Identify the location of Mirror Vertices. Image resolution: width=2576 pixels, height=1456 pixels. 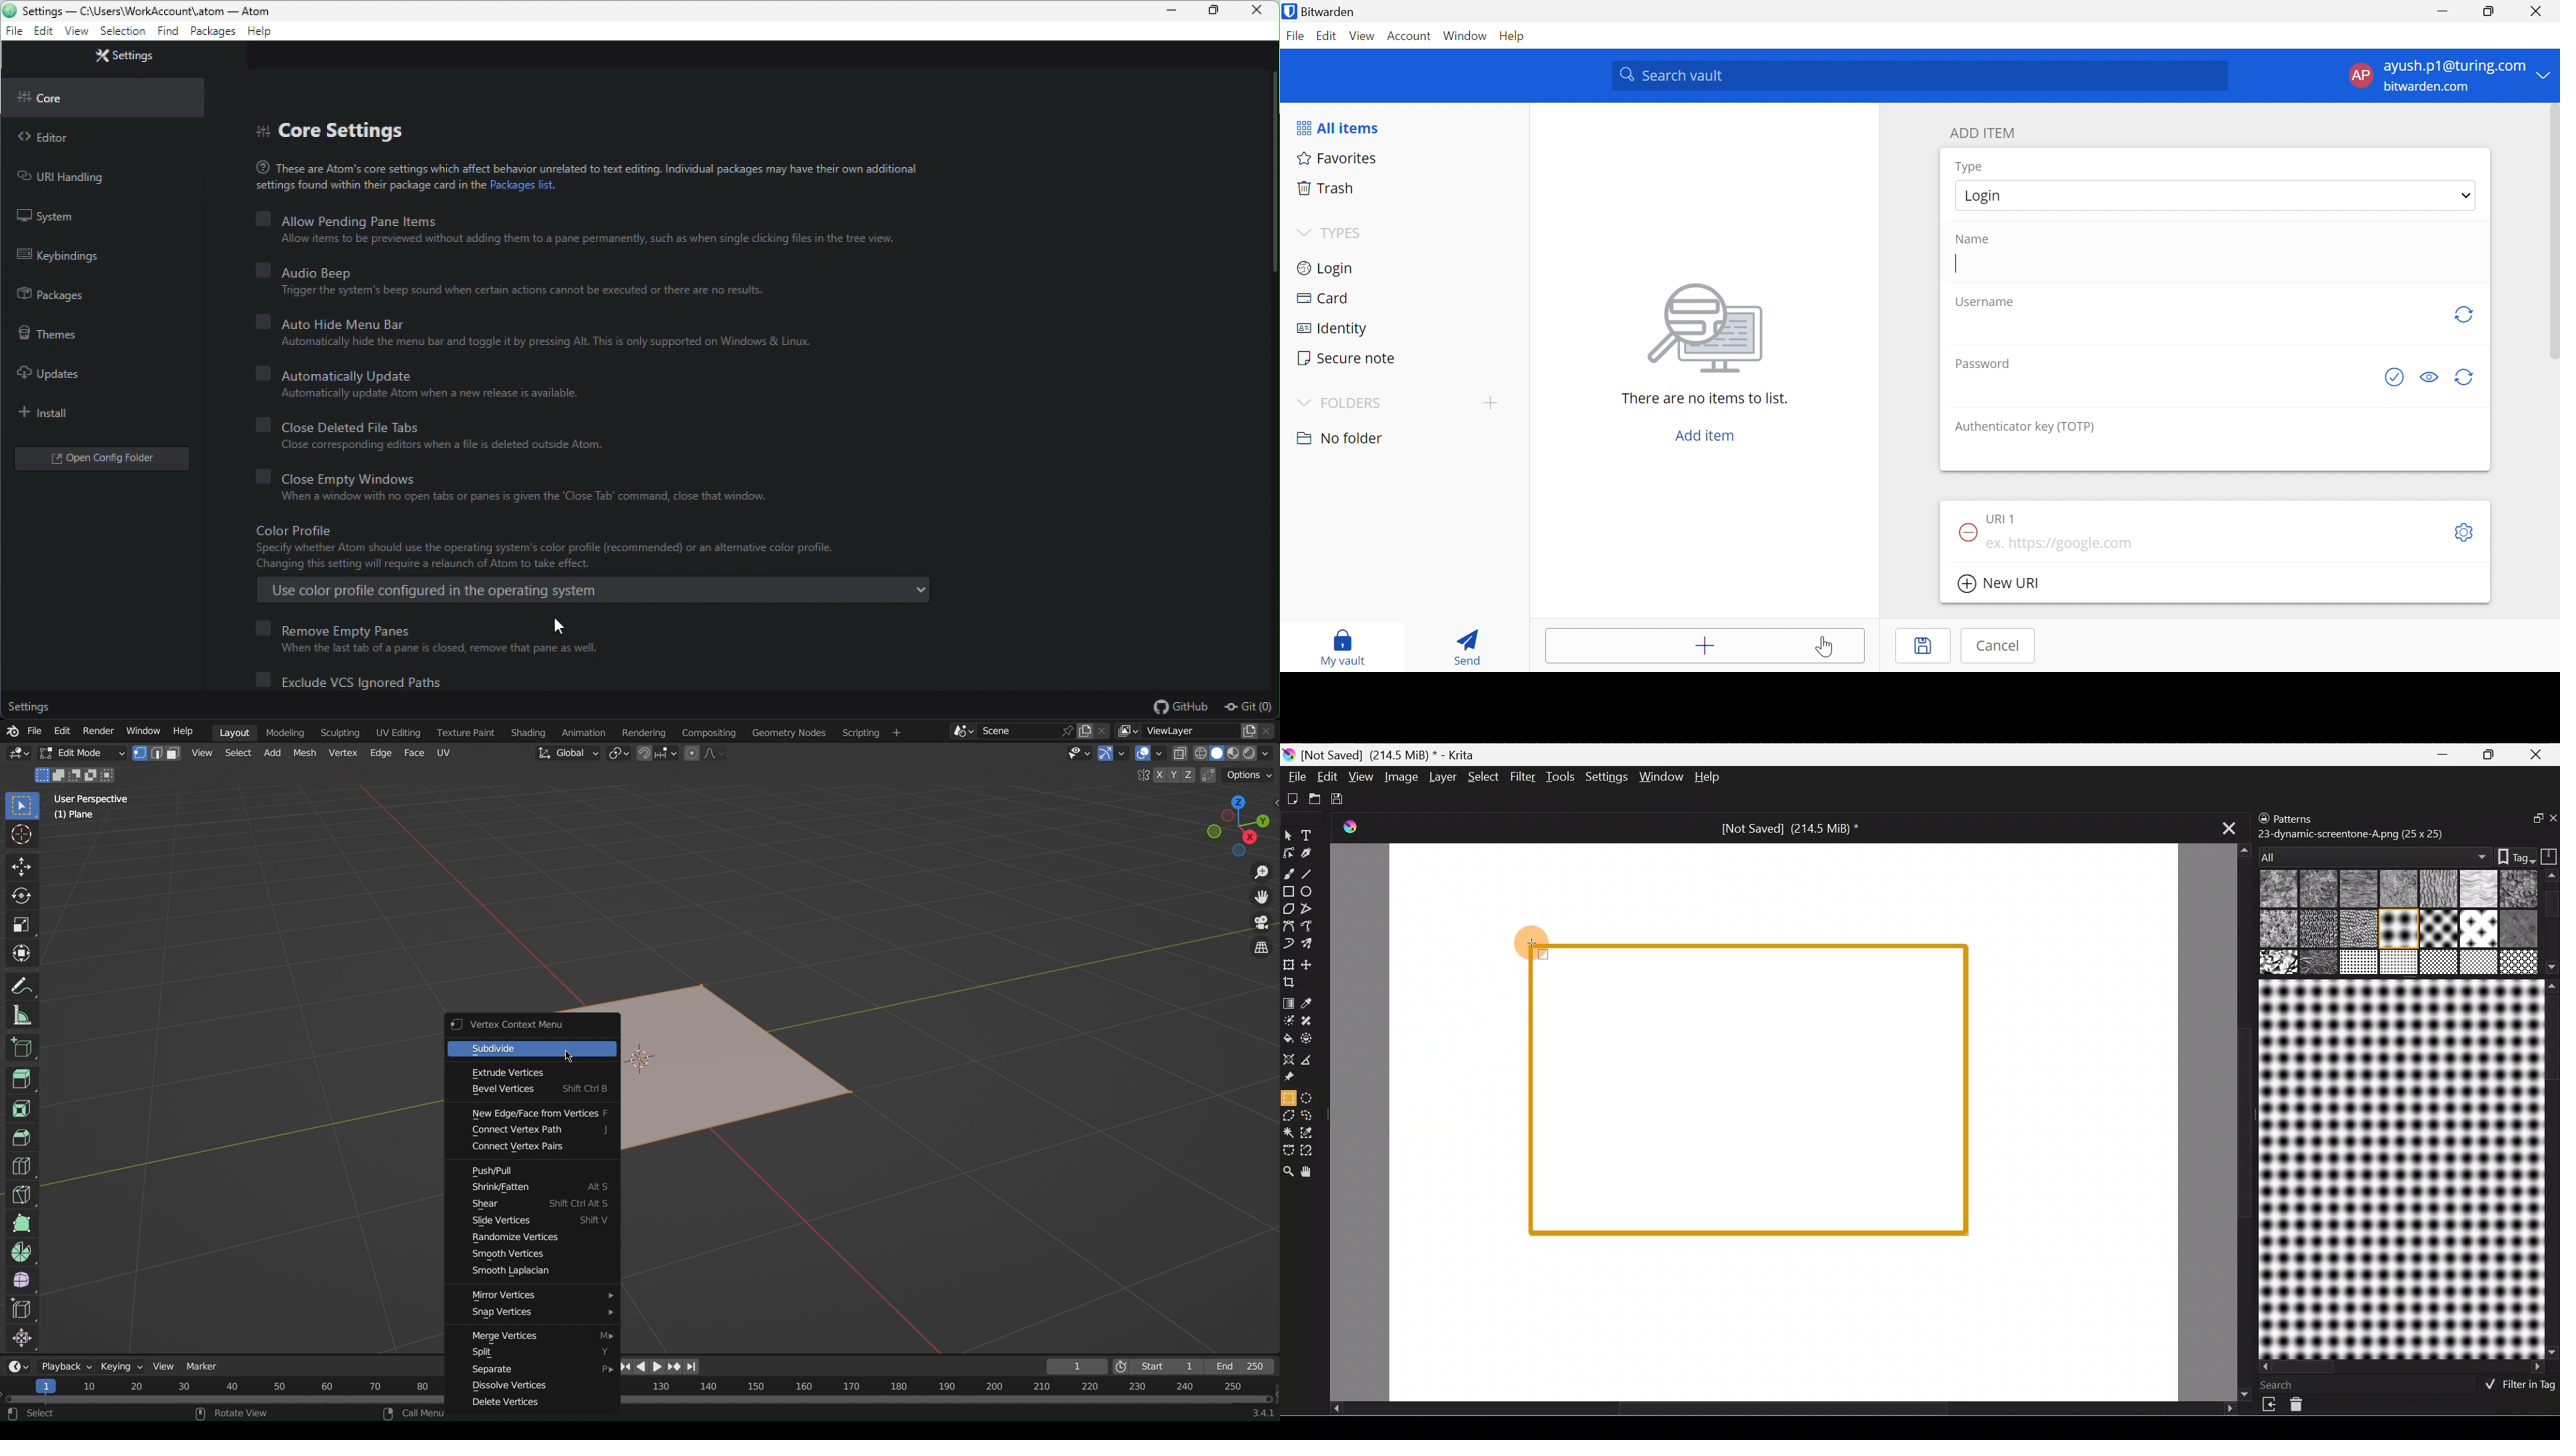
(538, 1297).